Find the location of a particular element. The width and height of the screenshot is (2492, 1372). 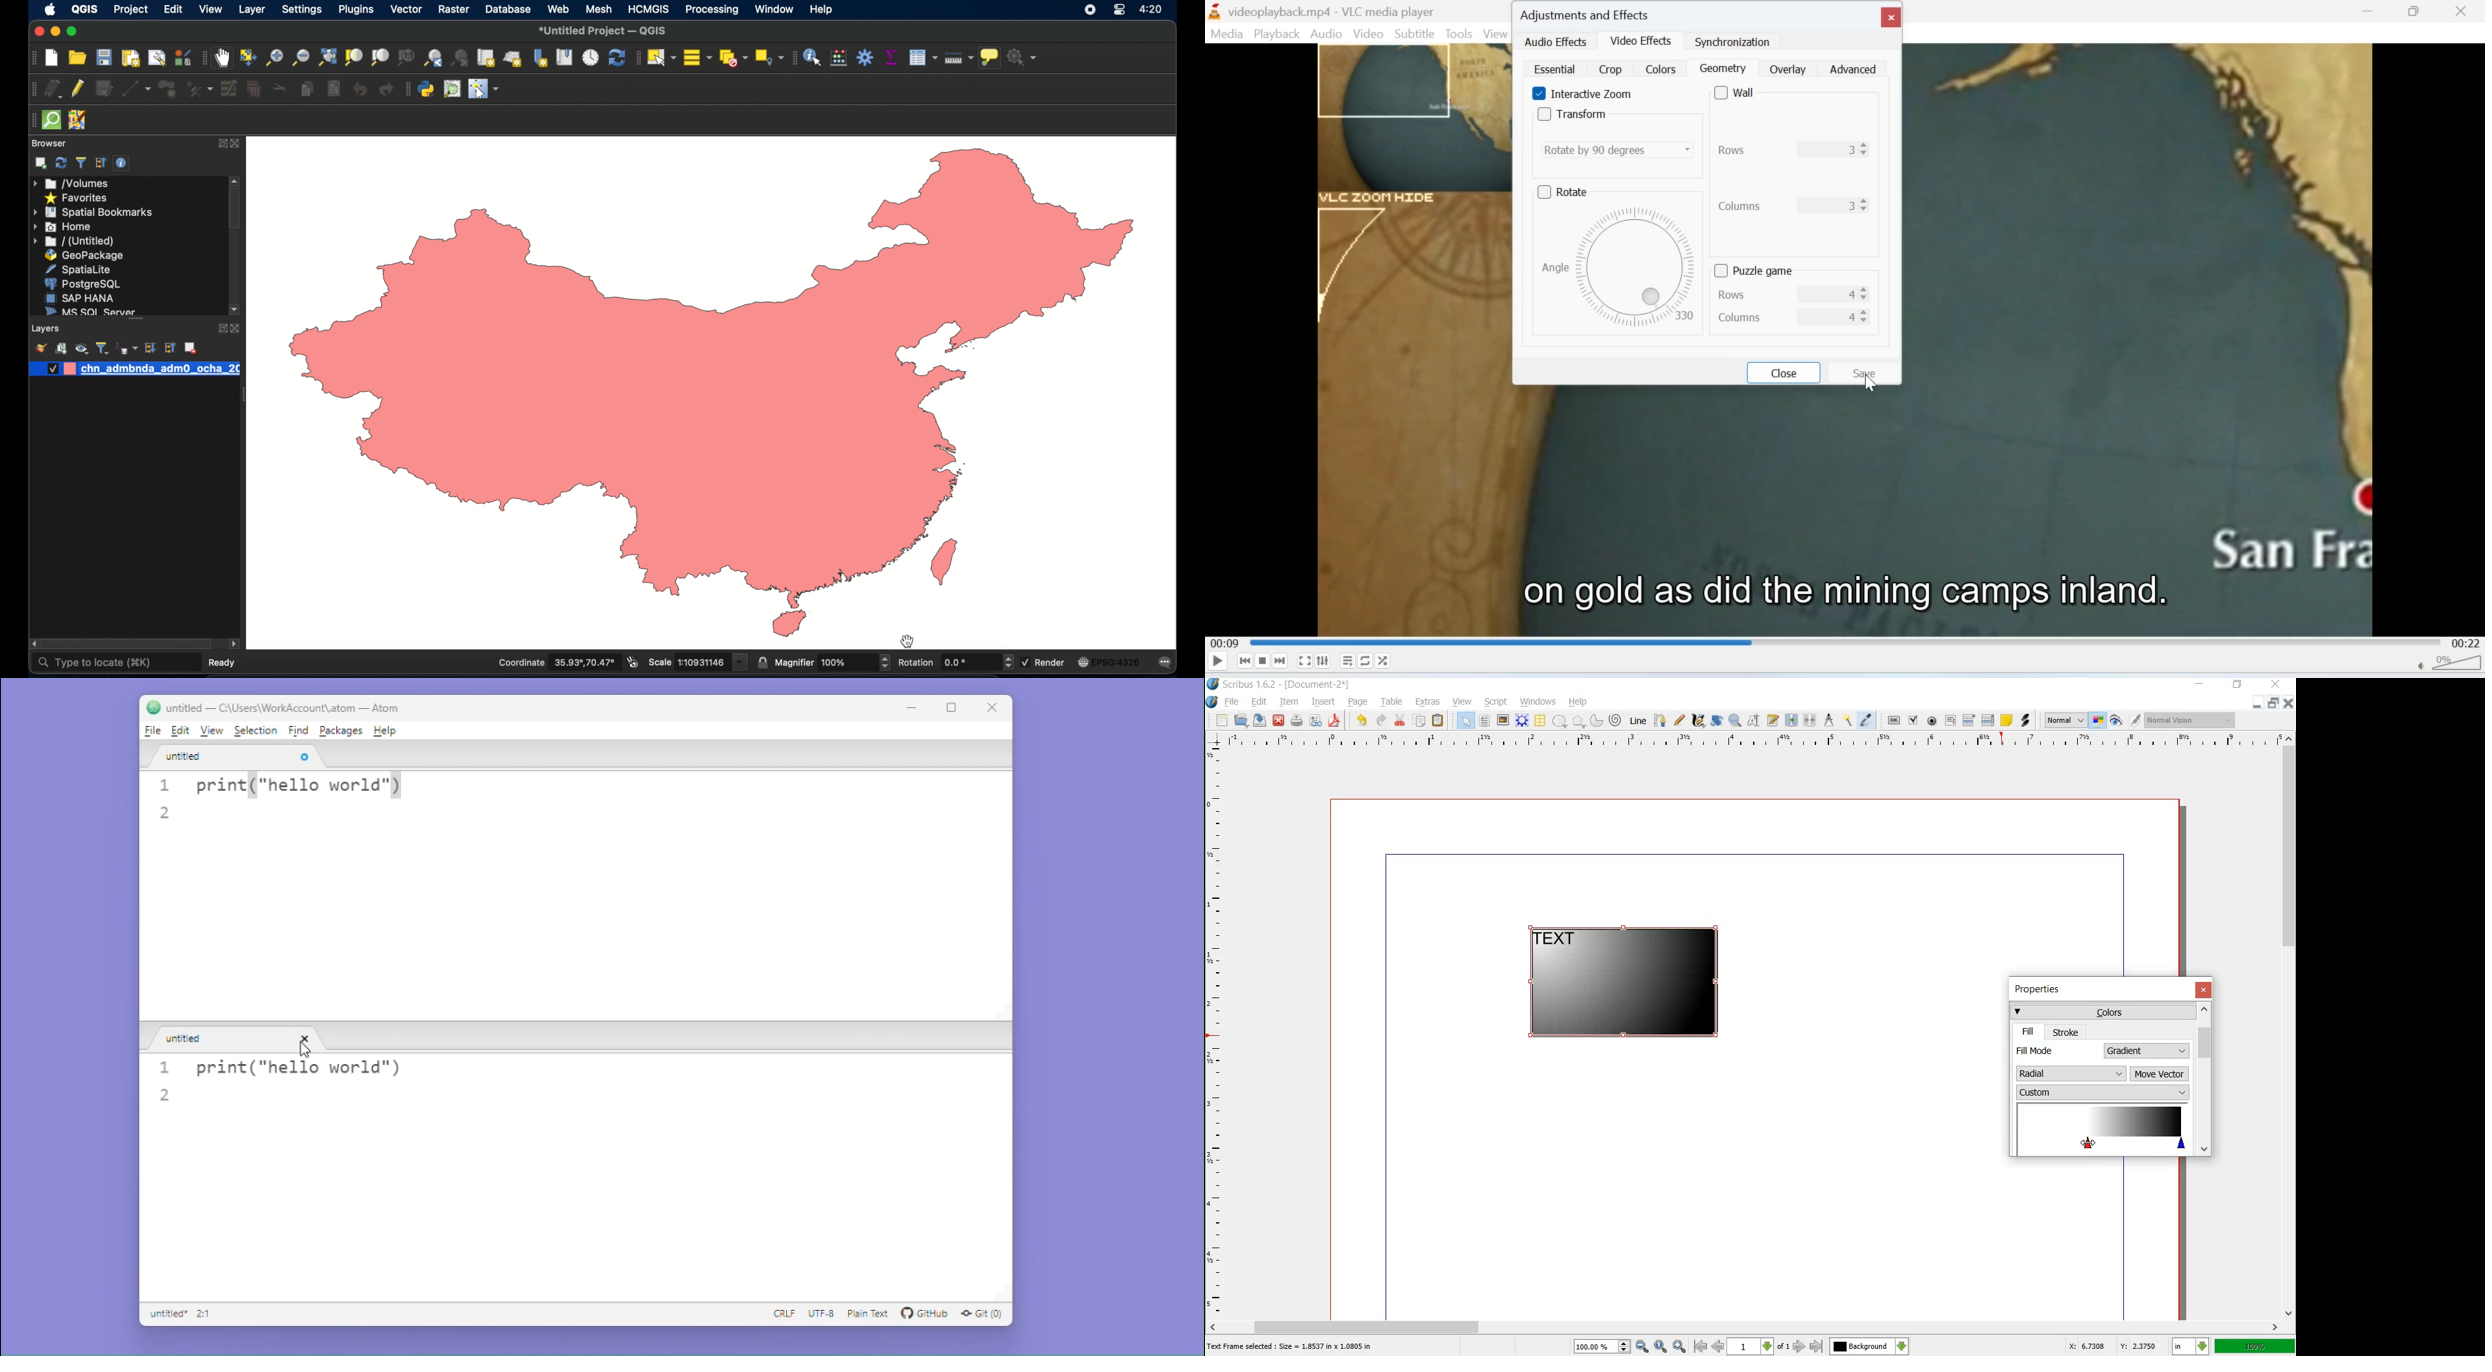

columns     3 is located at coordinates (1794, 205).